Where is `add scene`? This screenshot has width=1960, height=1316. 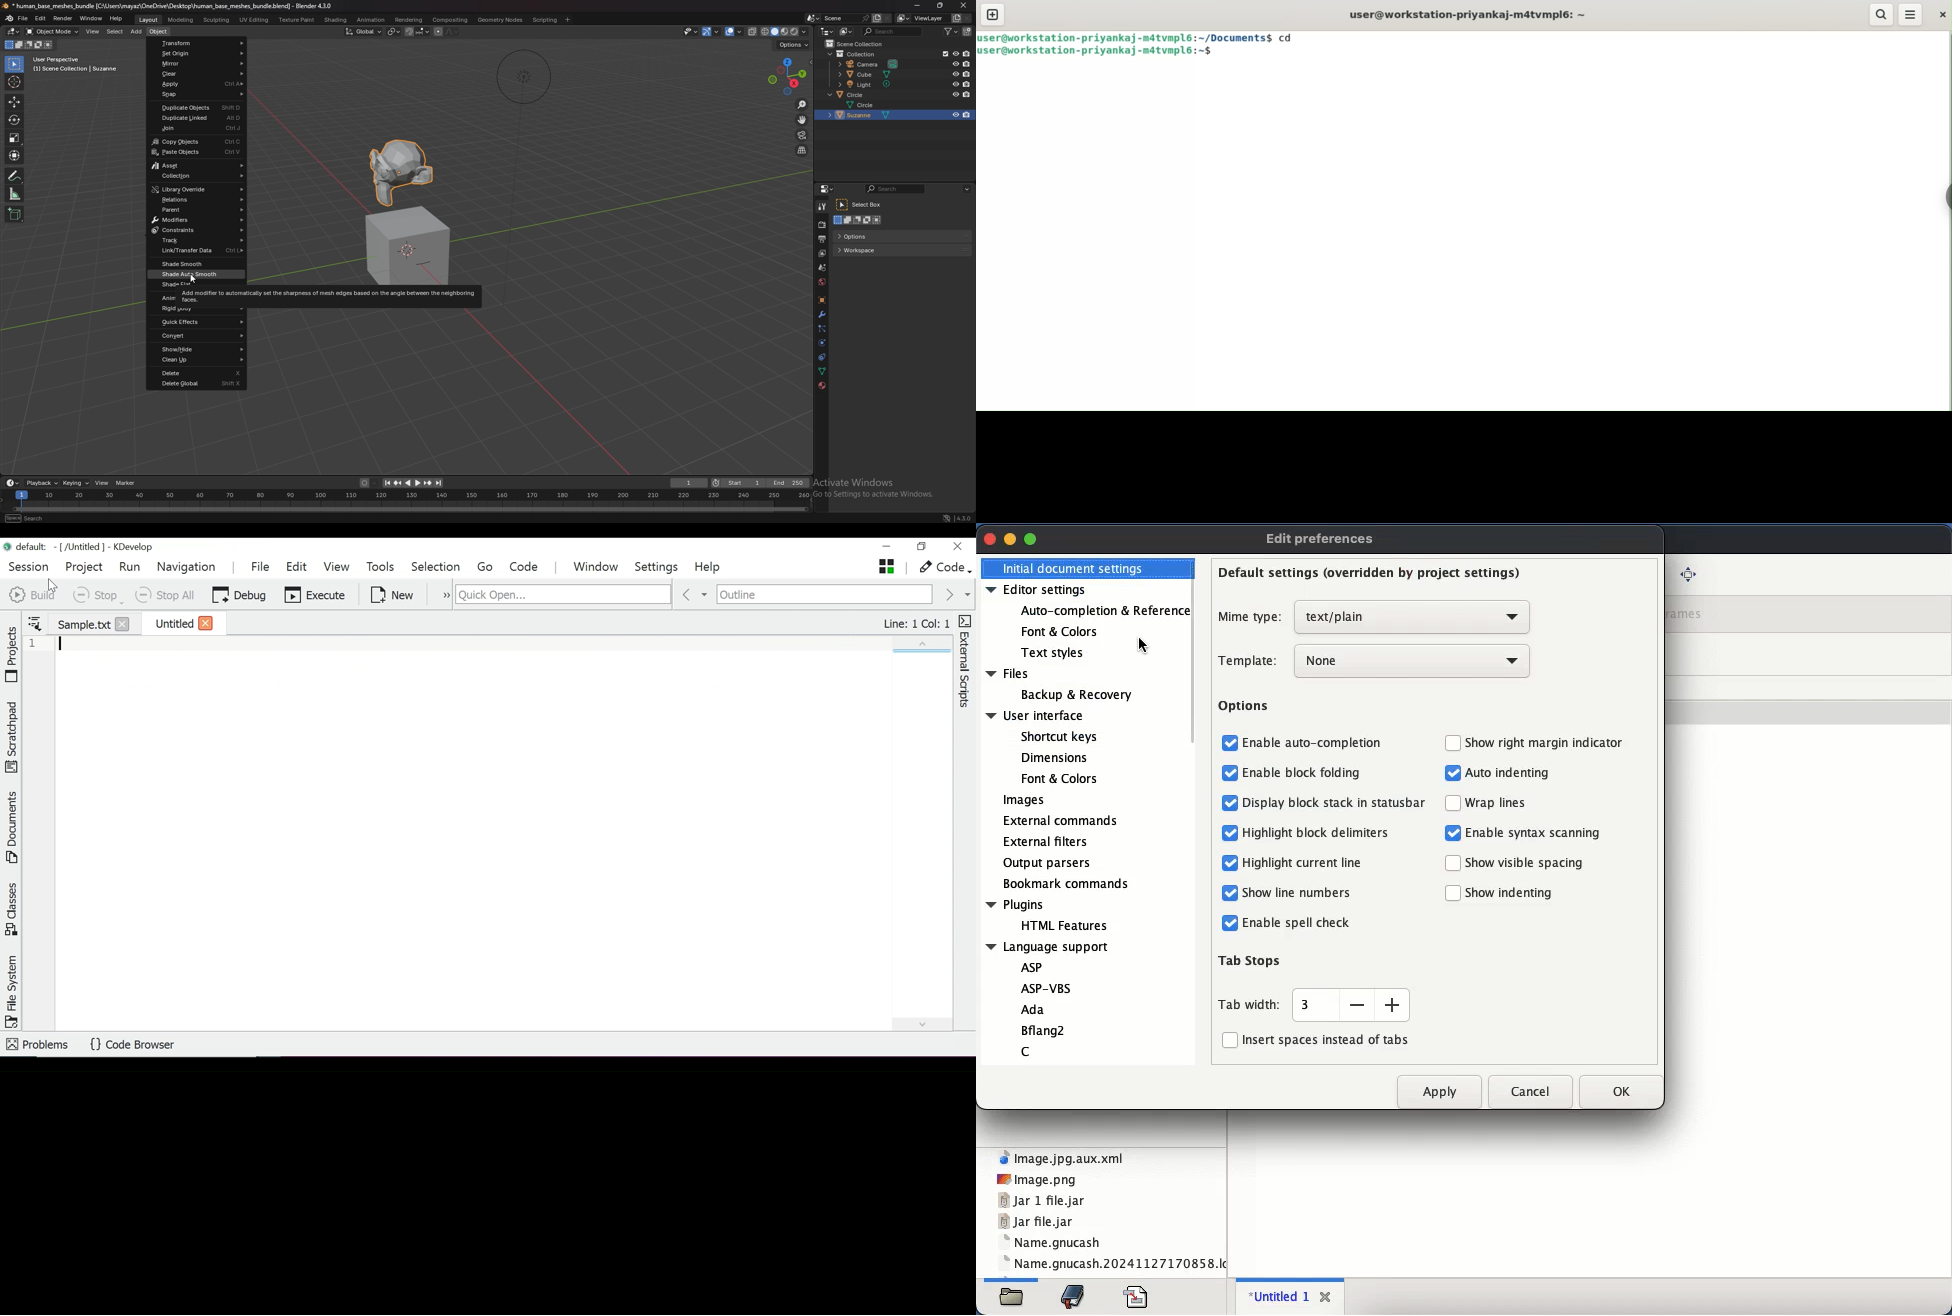 add scene is located at coordinates (875, 18).